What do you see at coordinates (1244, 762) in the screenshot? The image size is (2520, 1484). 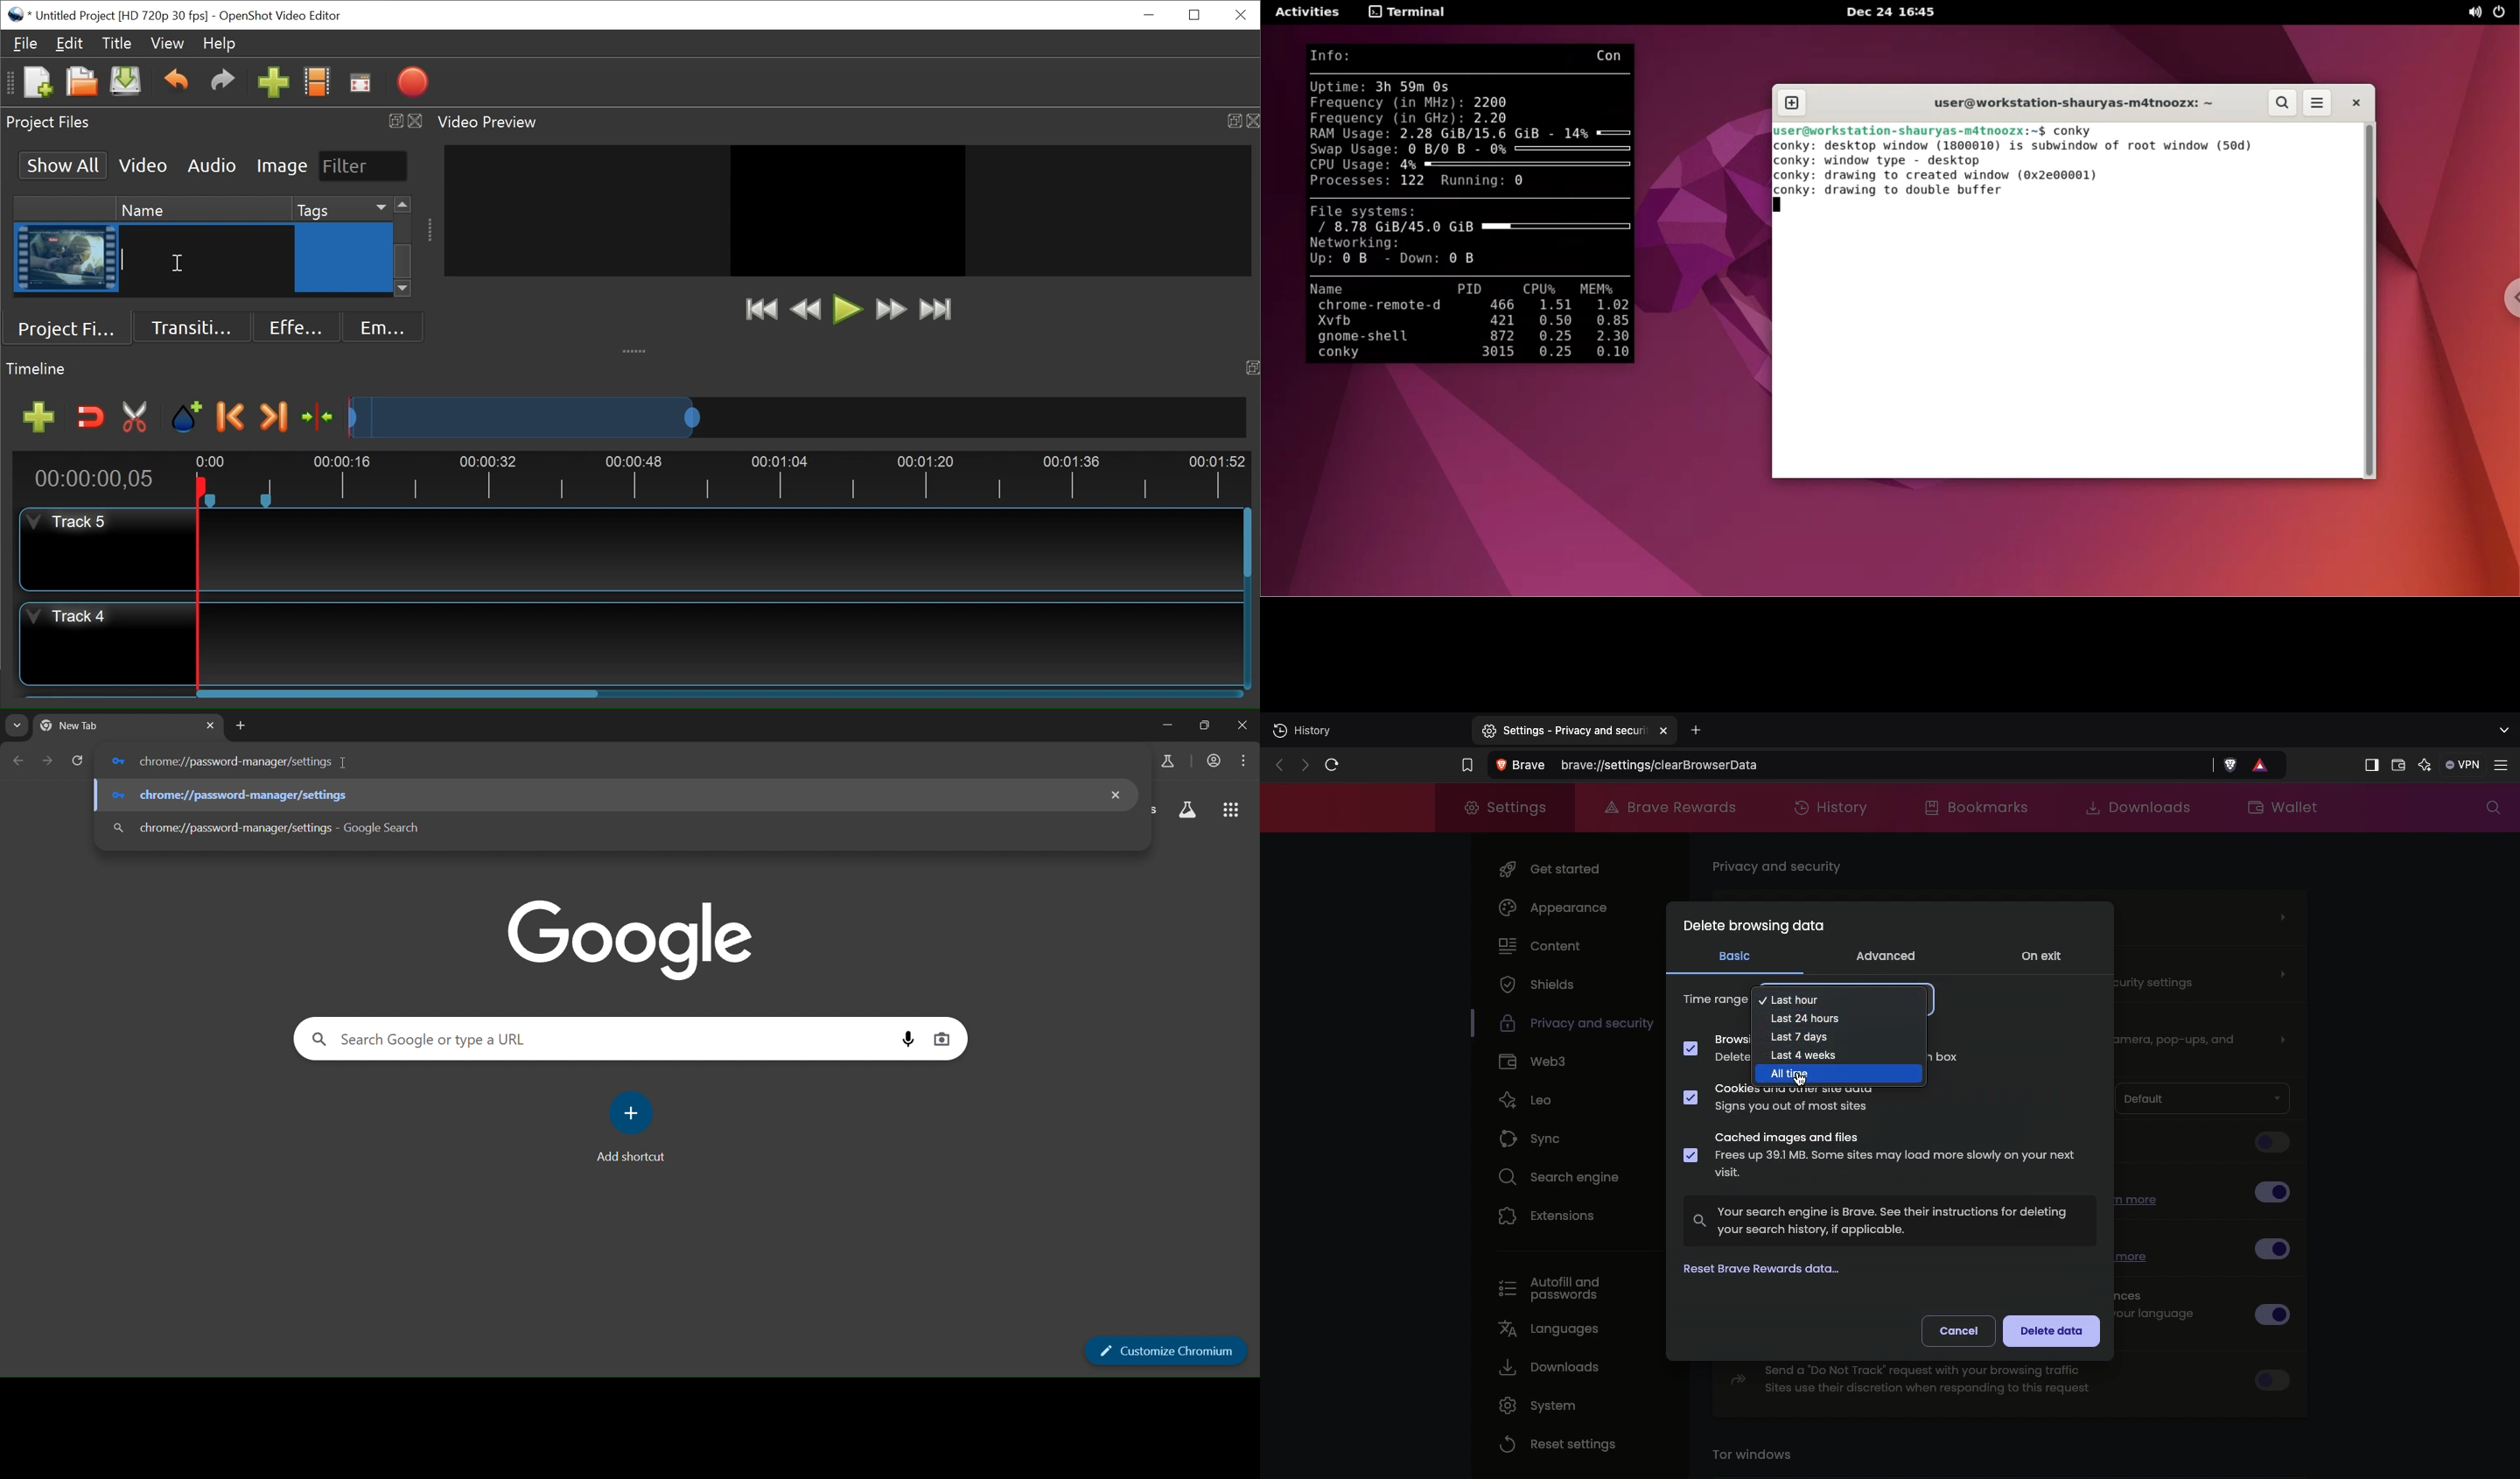 I see `menu` at bounding box center [1244, 762].